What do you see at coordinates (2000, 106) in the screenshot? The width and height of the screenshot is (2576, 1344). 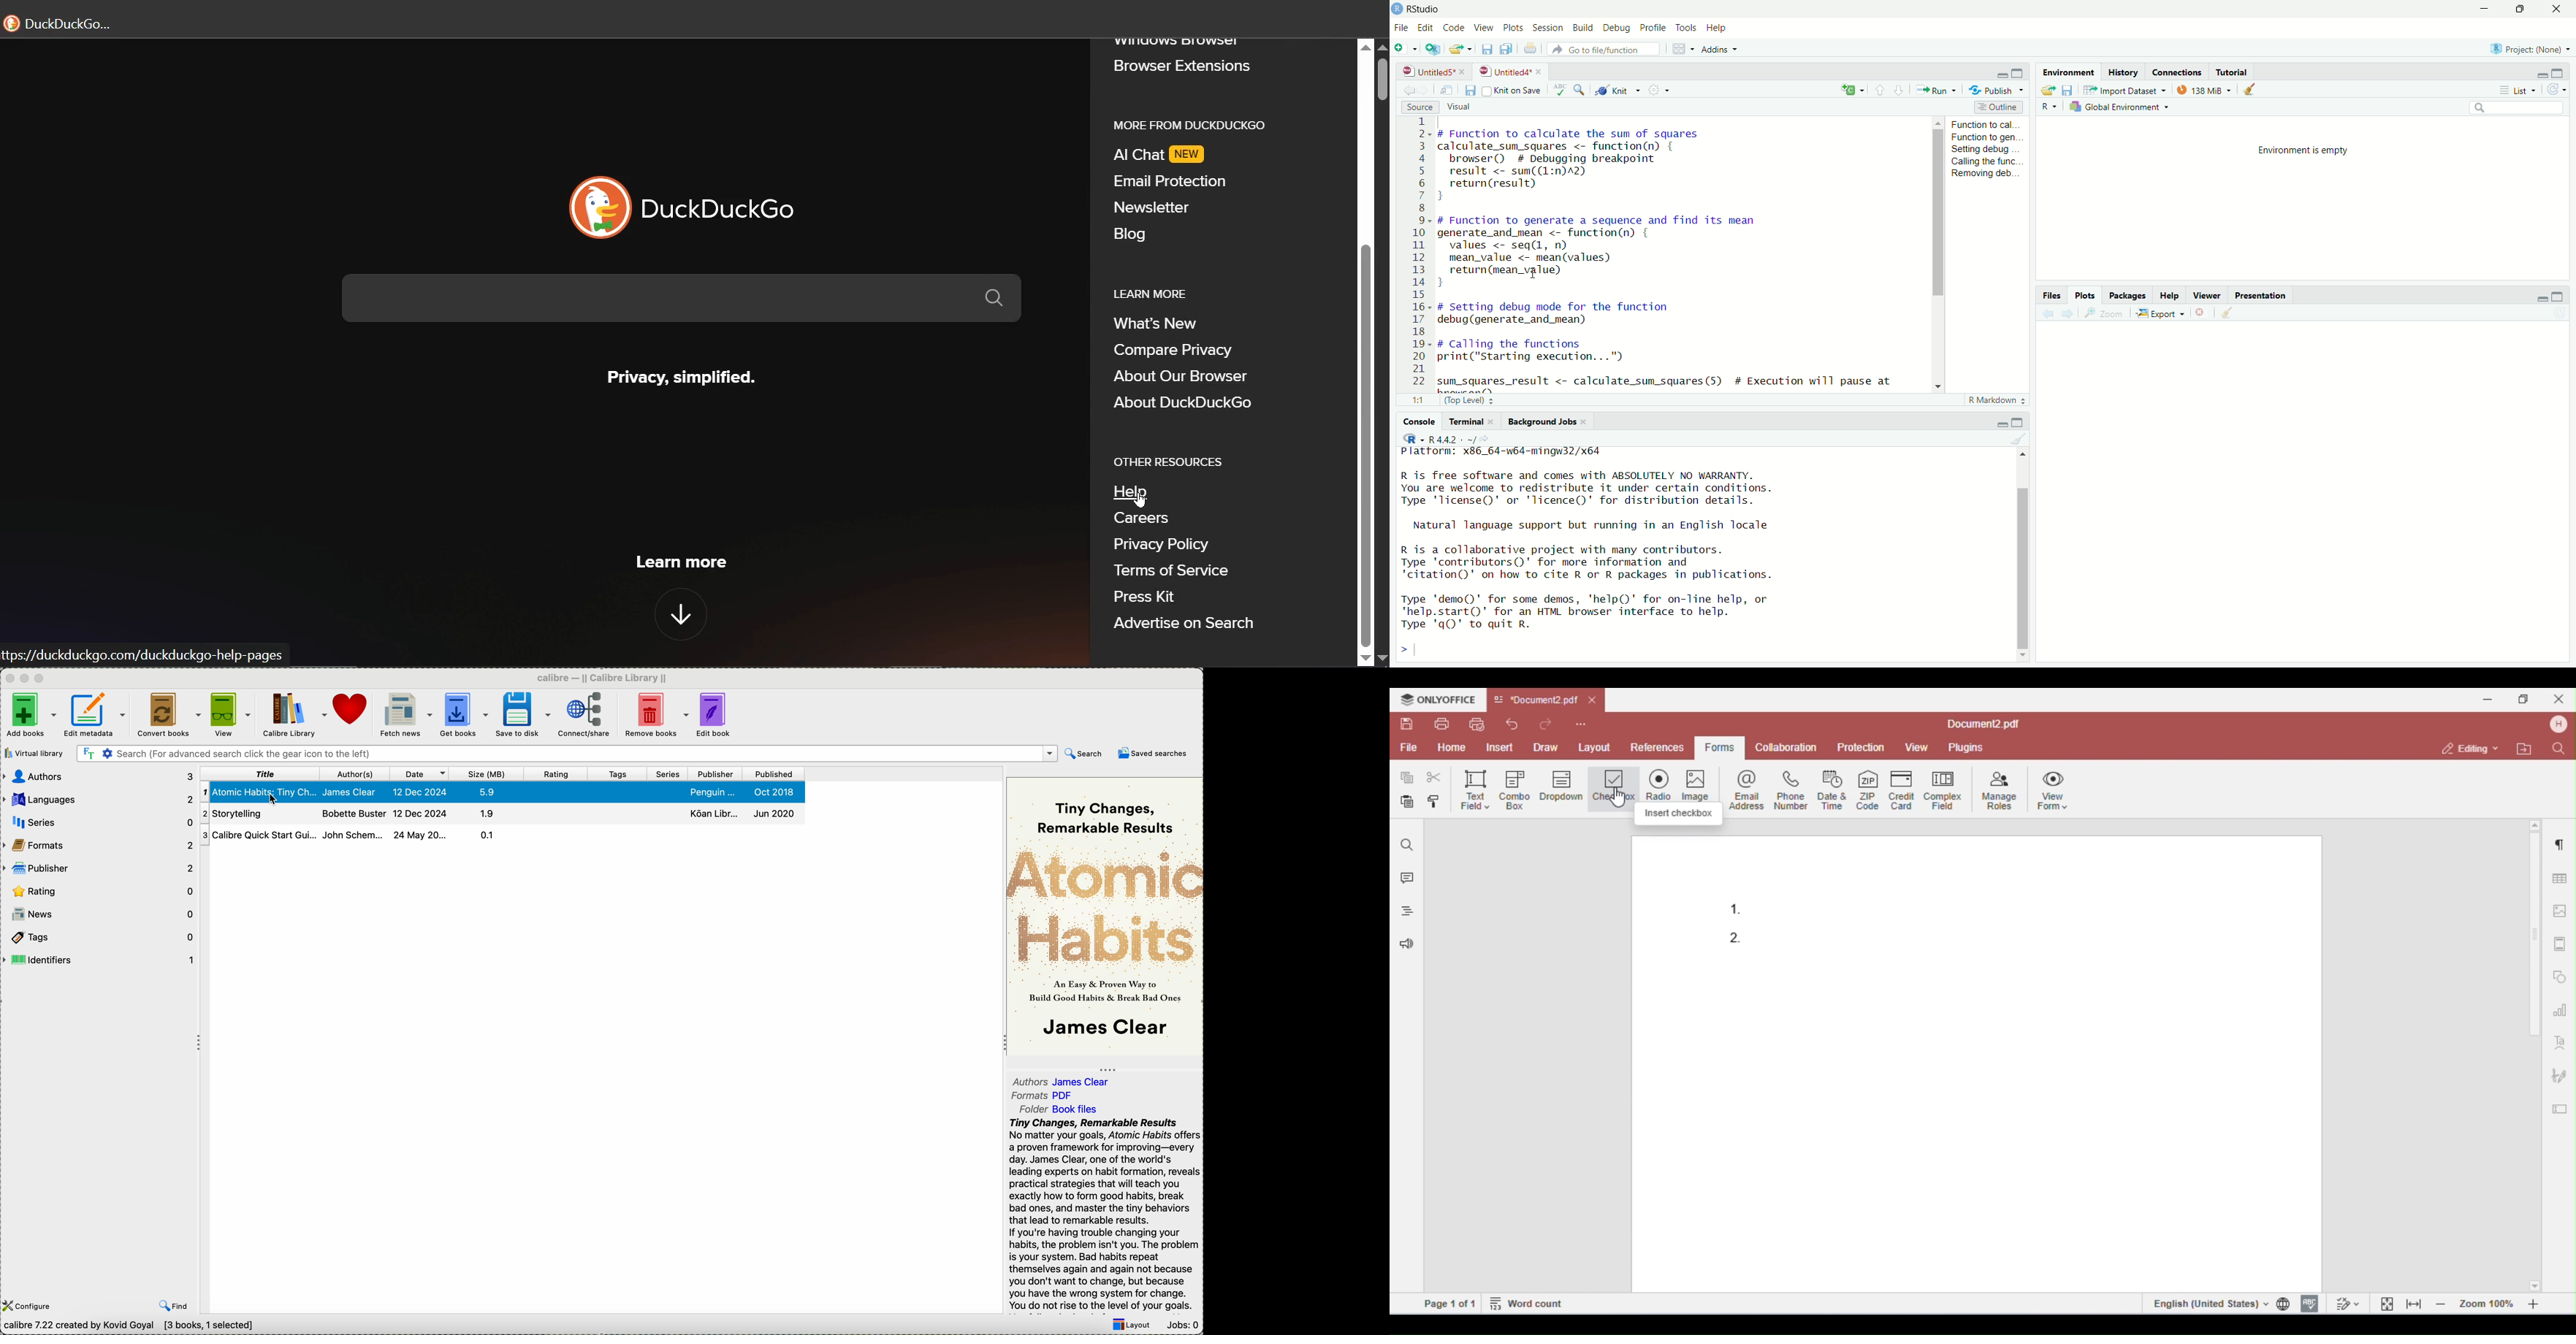 I see `outline` at bounding box center [2000, 106].